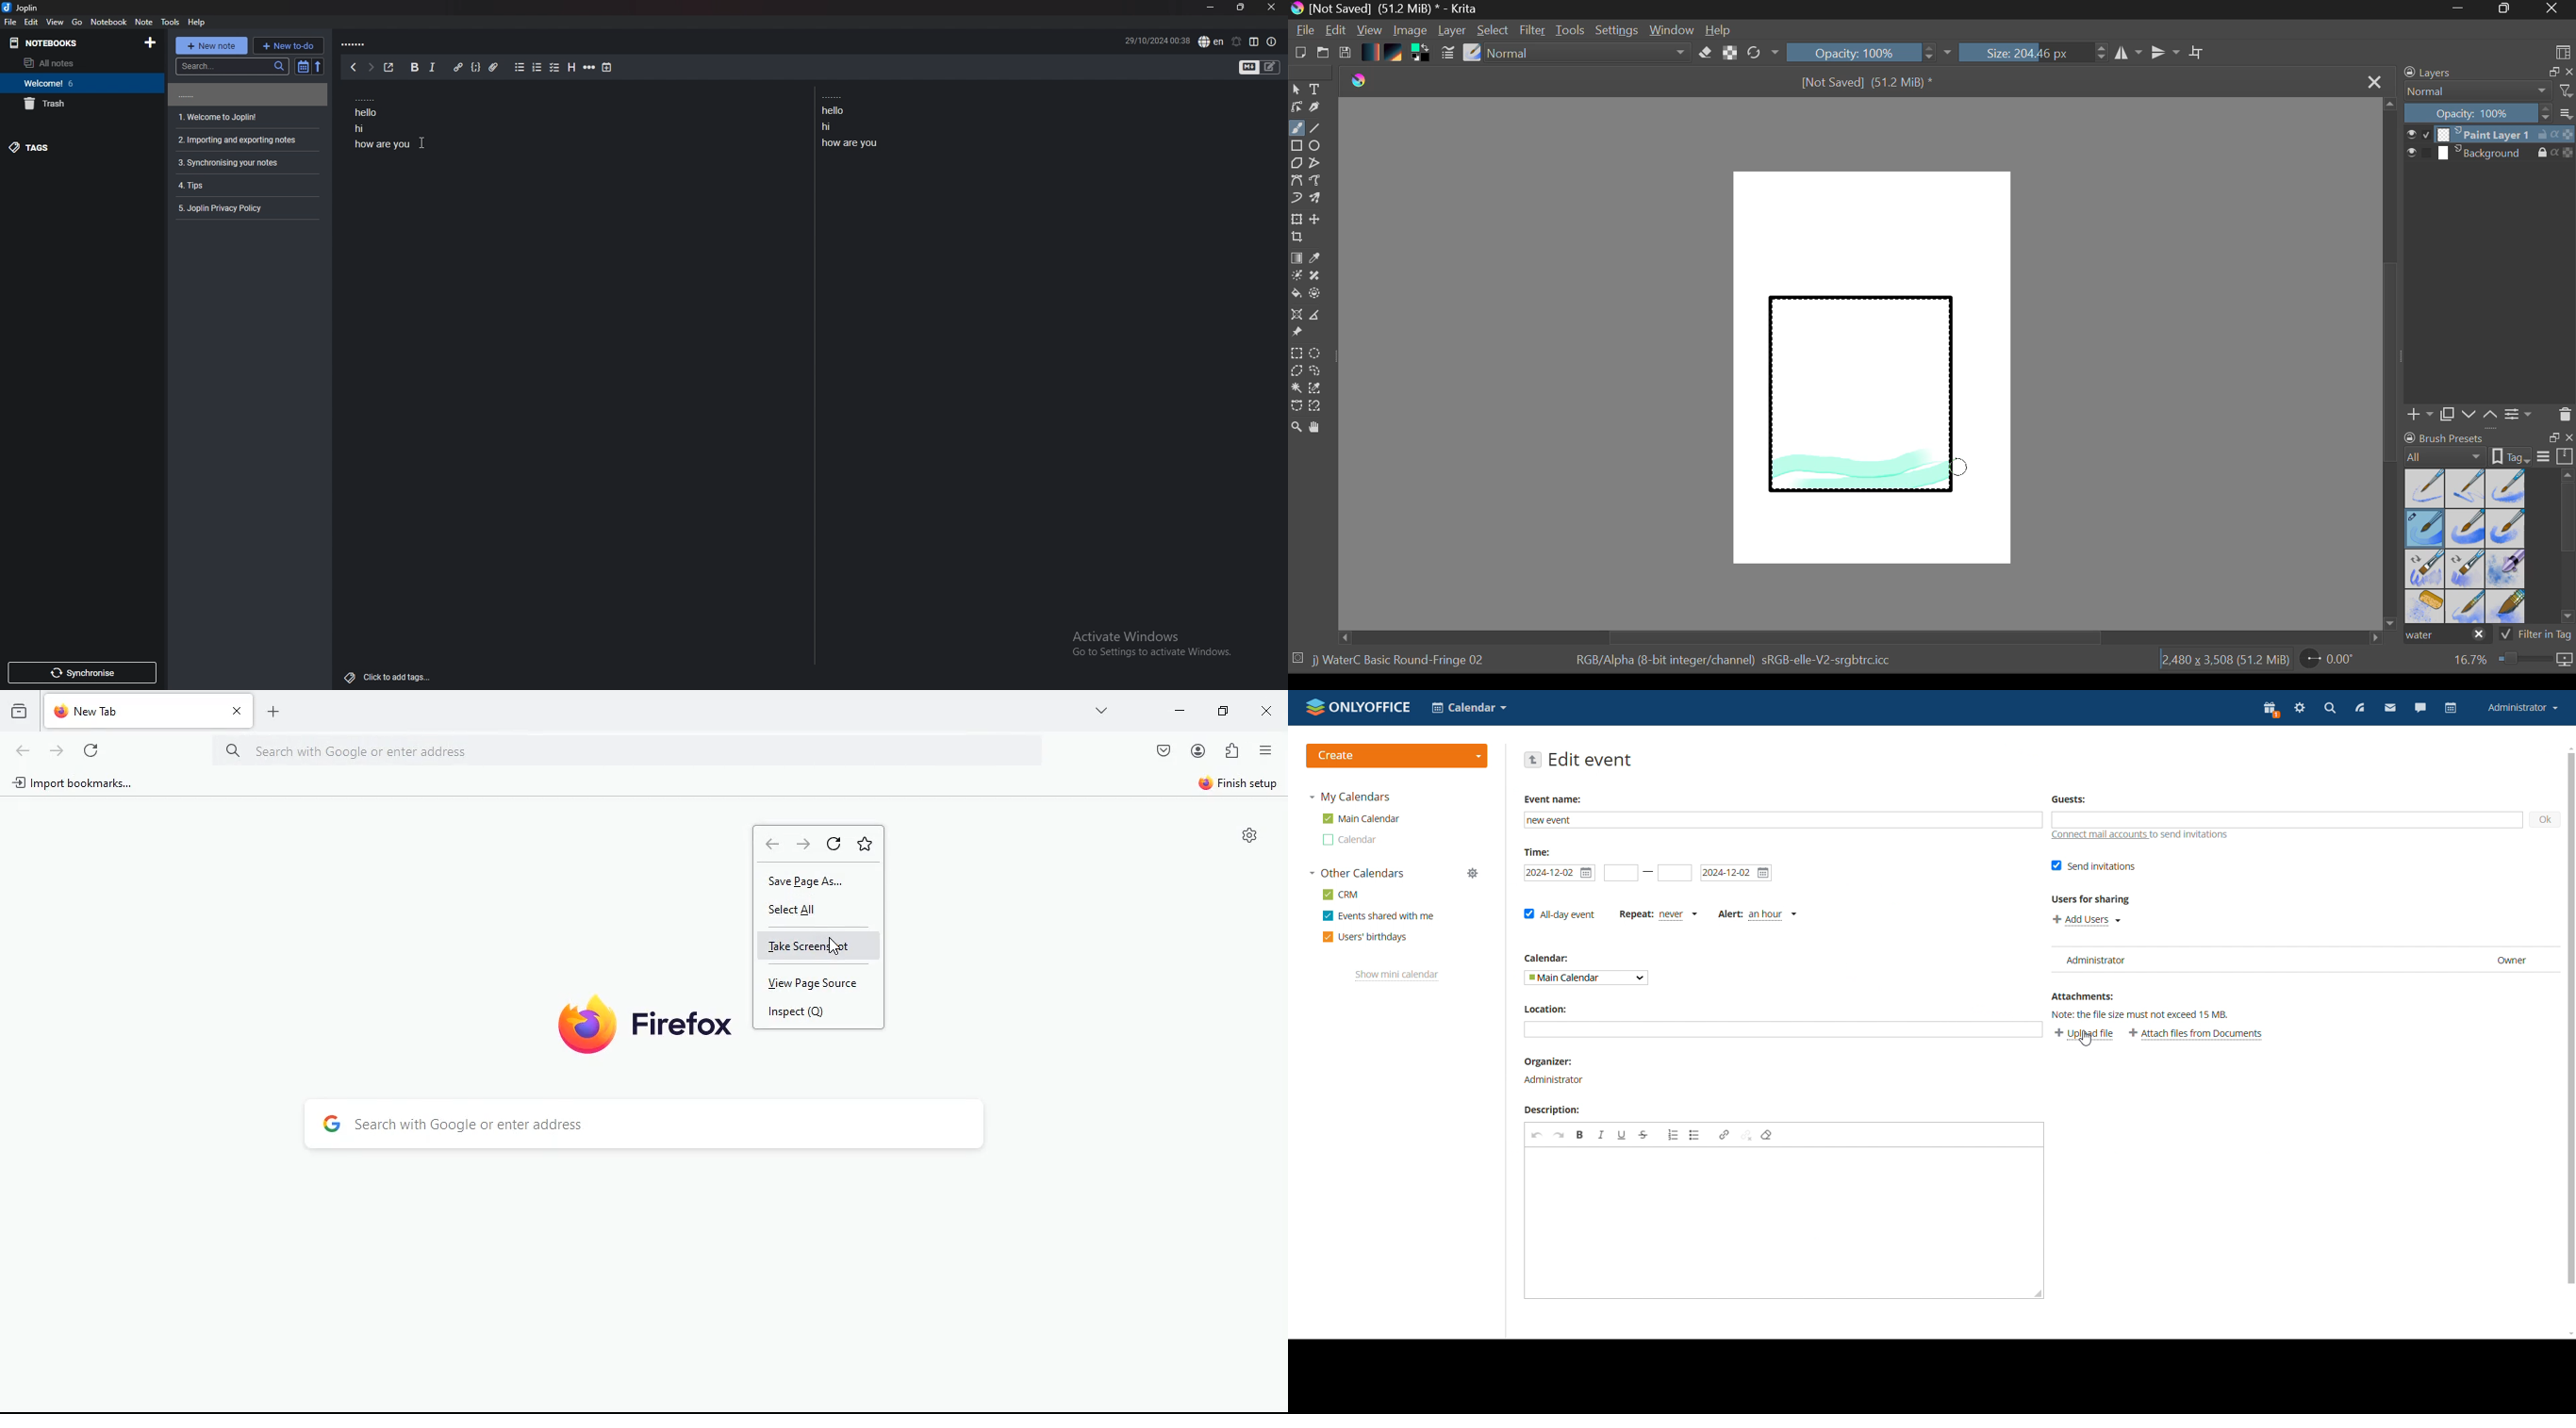  What do you see at coordinates (2198, 52) in the screenshot?
I see `Crop` at bounding box center [2198, 52].